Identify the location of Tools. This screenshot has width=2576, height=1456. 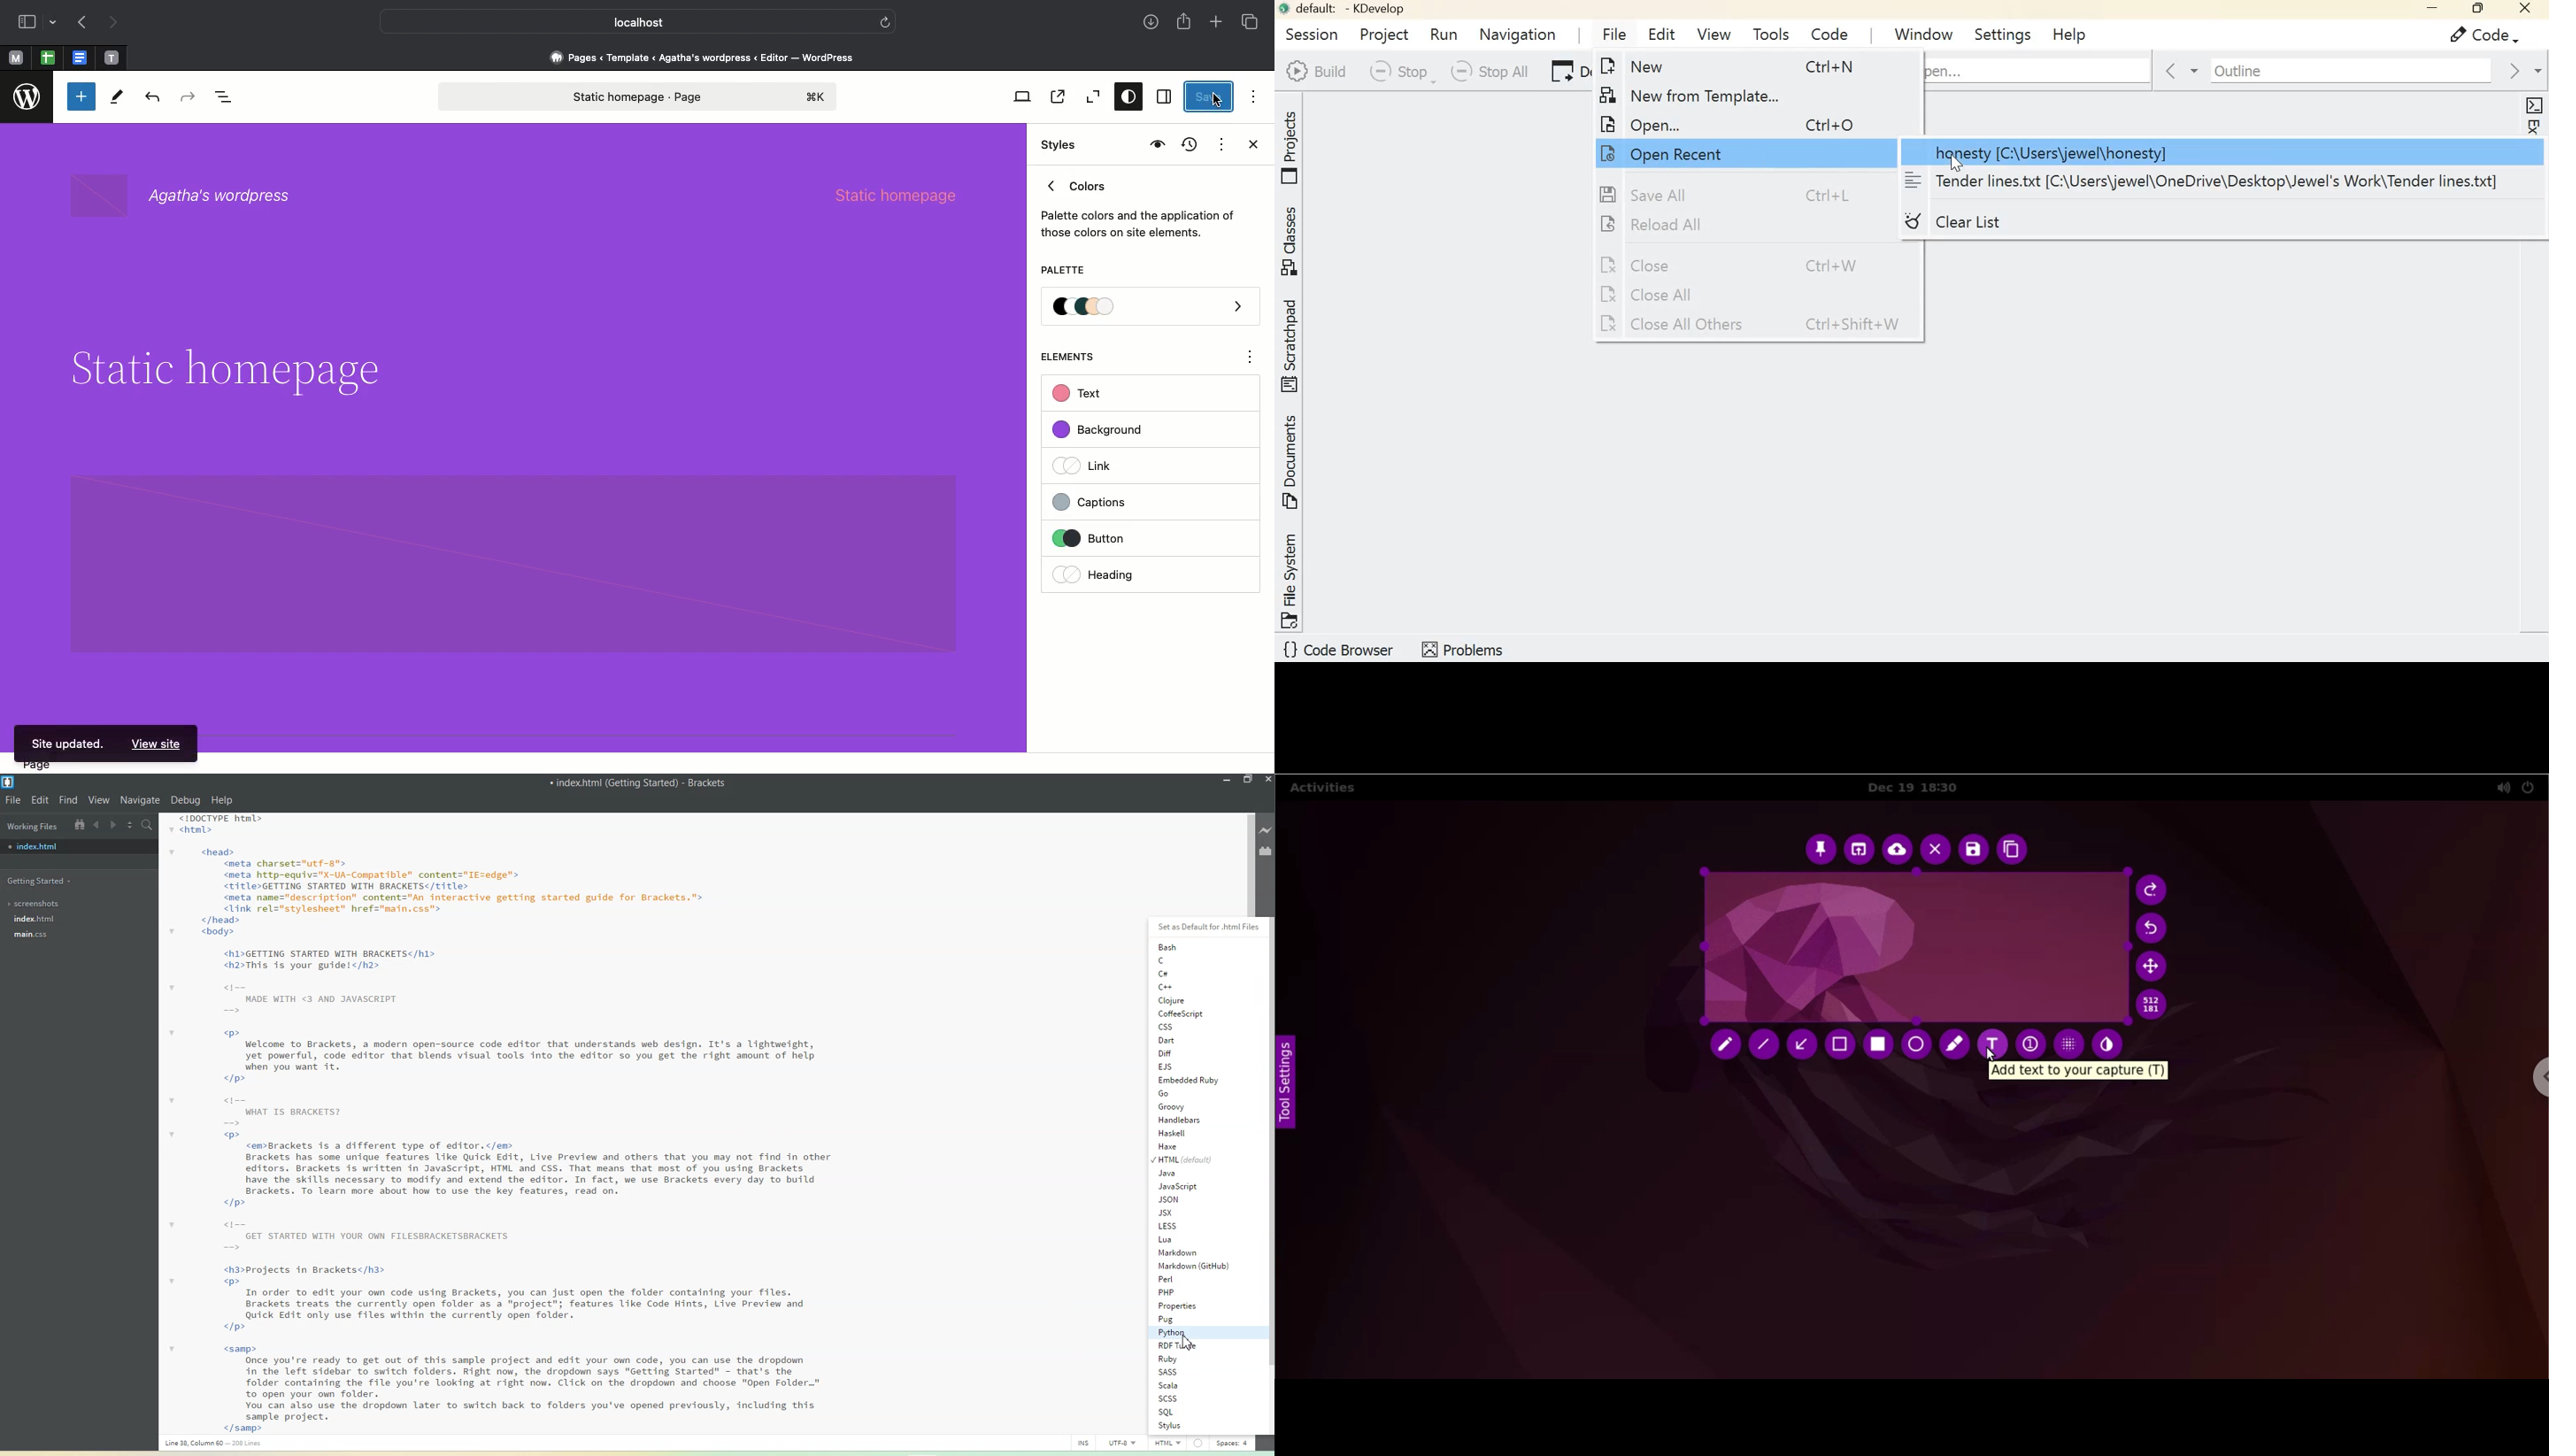
(118, 101).